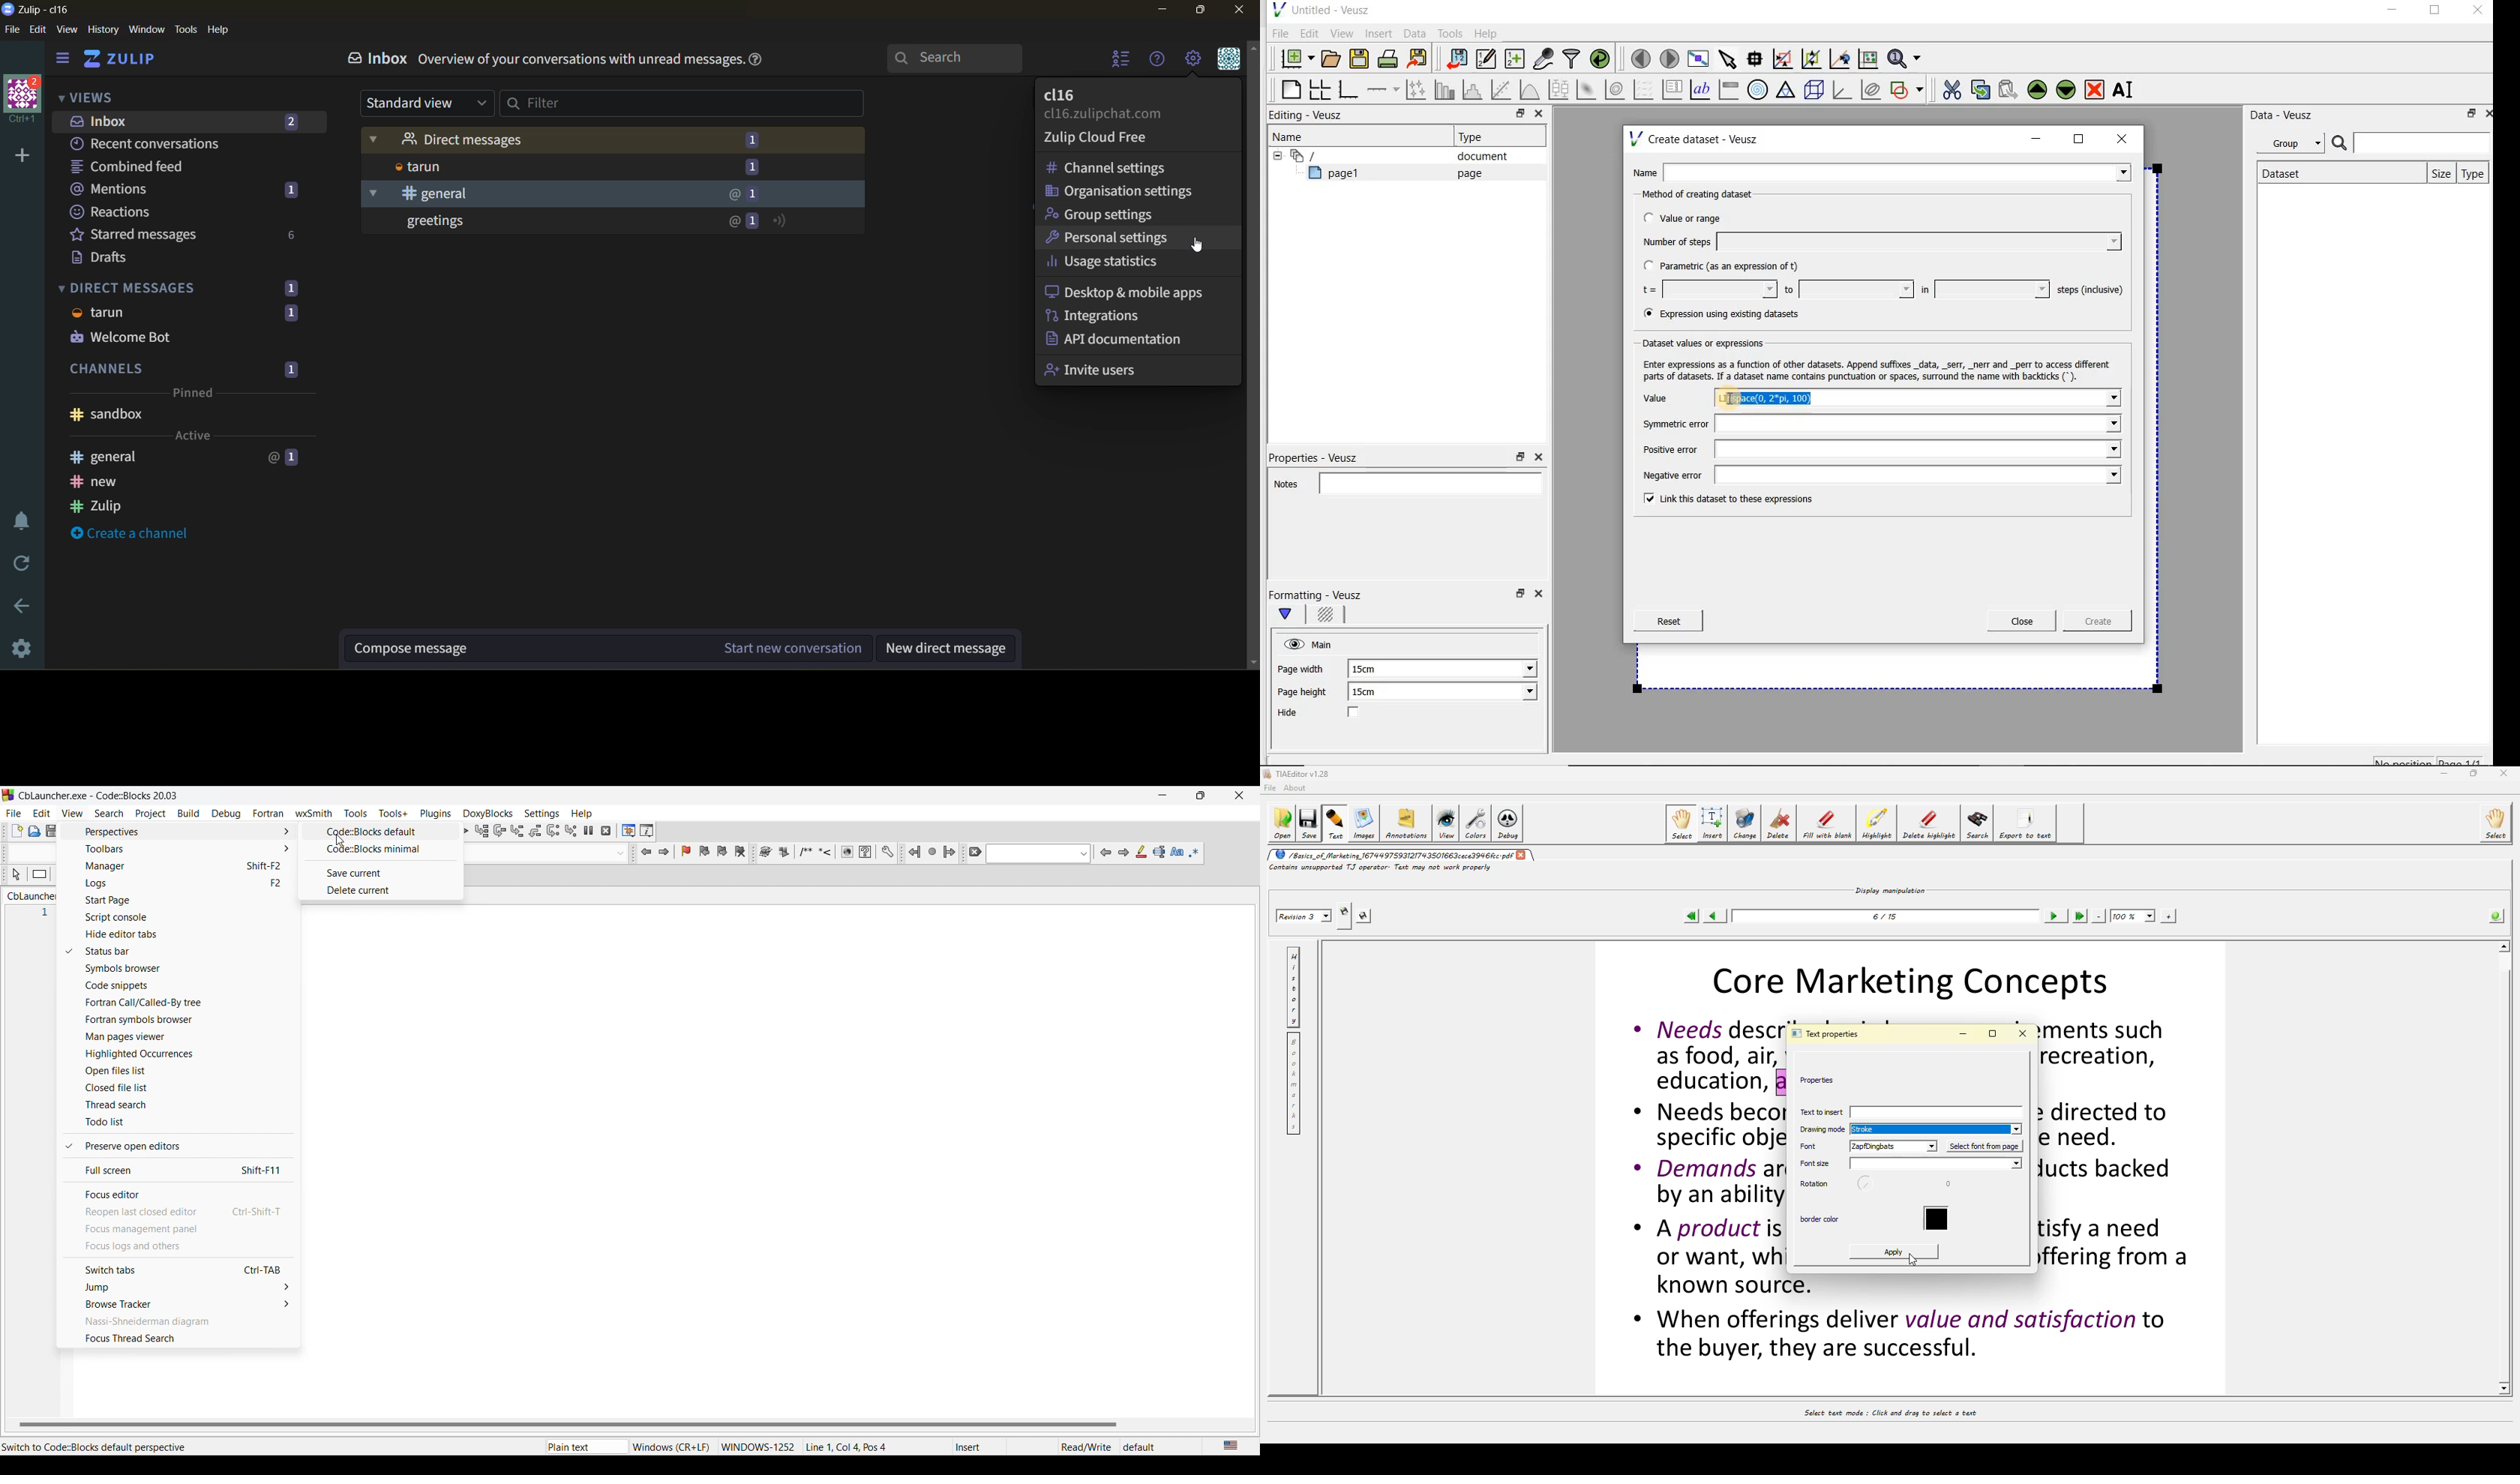  What do you see at coordinates (1727, 57) in the screenshot?
I see `select items from the graph or scroll` at bounding box center [1727, 57].